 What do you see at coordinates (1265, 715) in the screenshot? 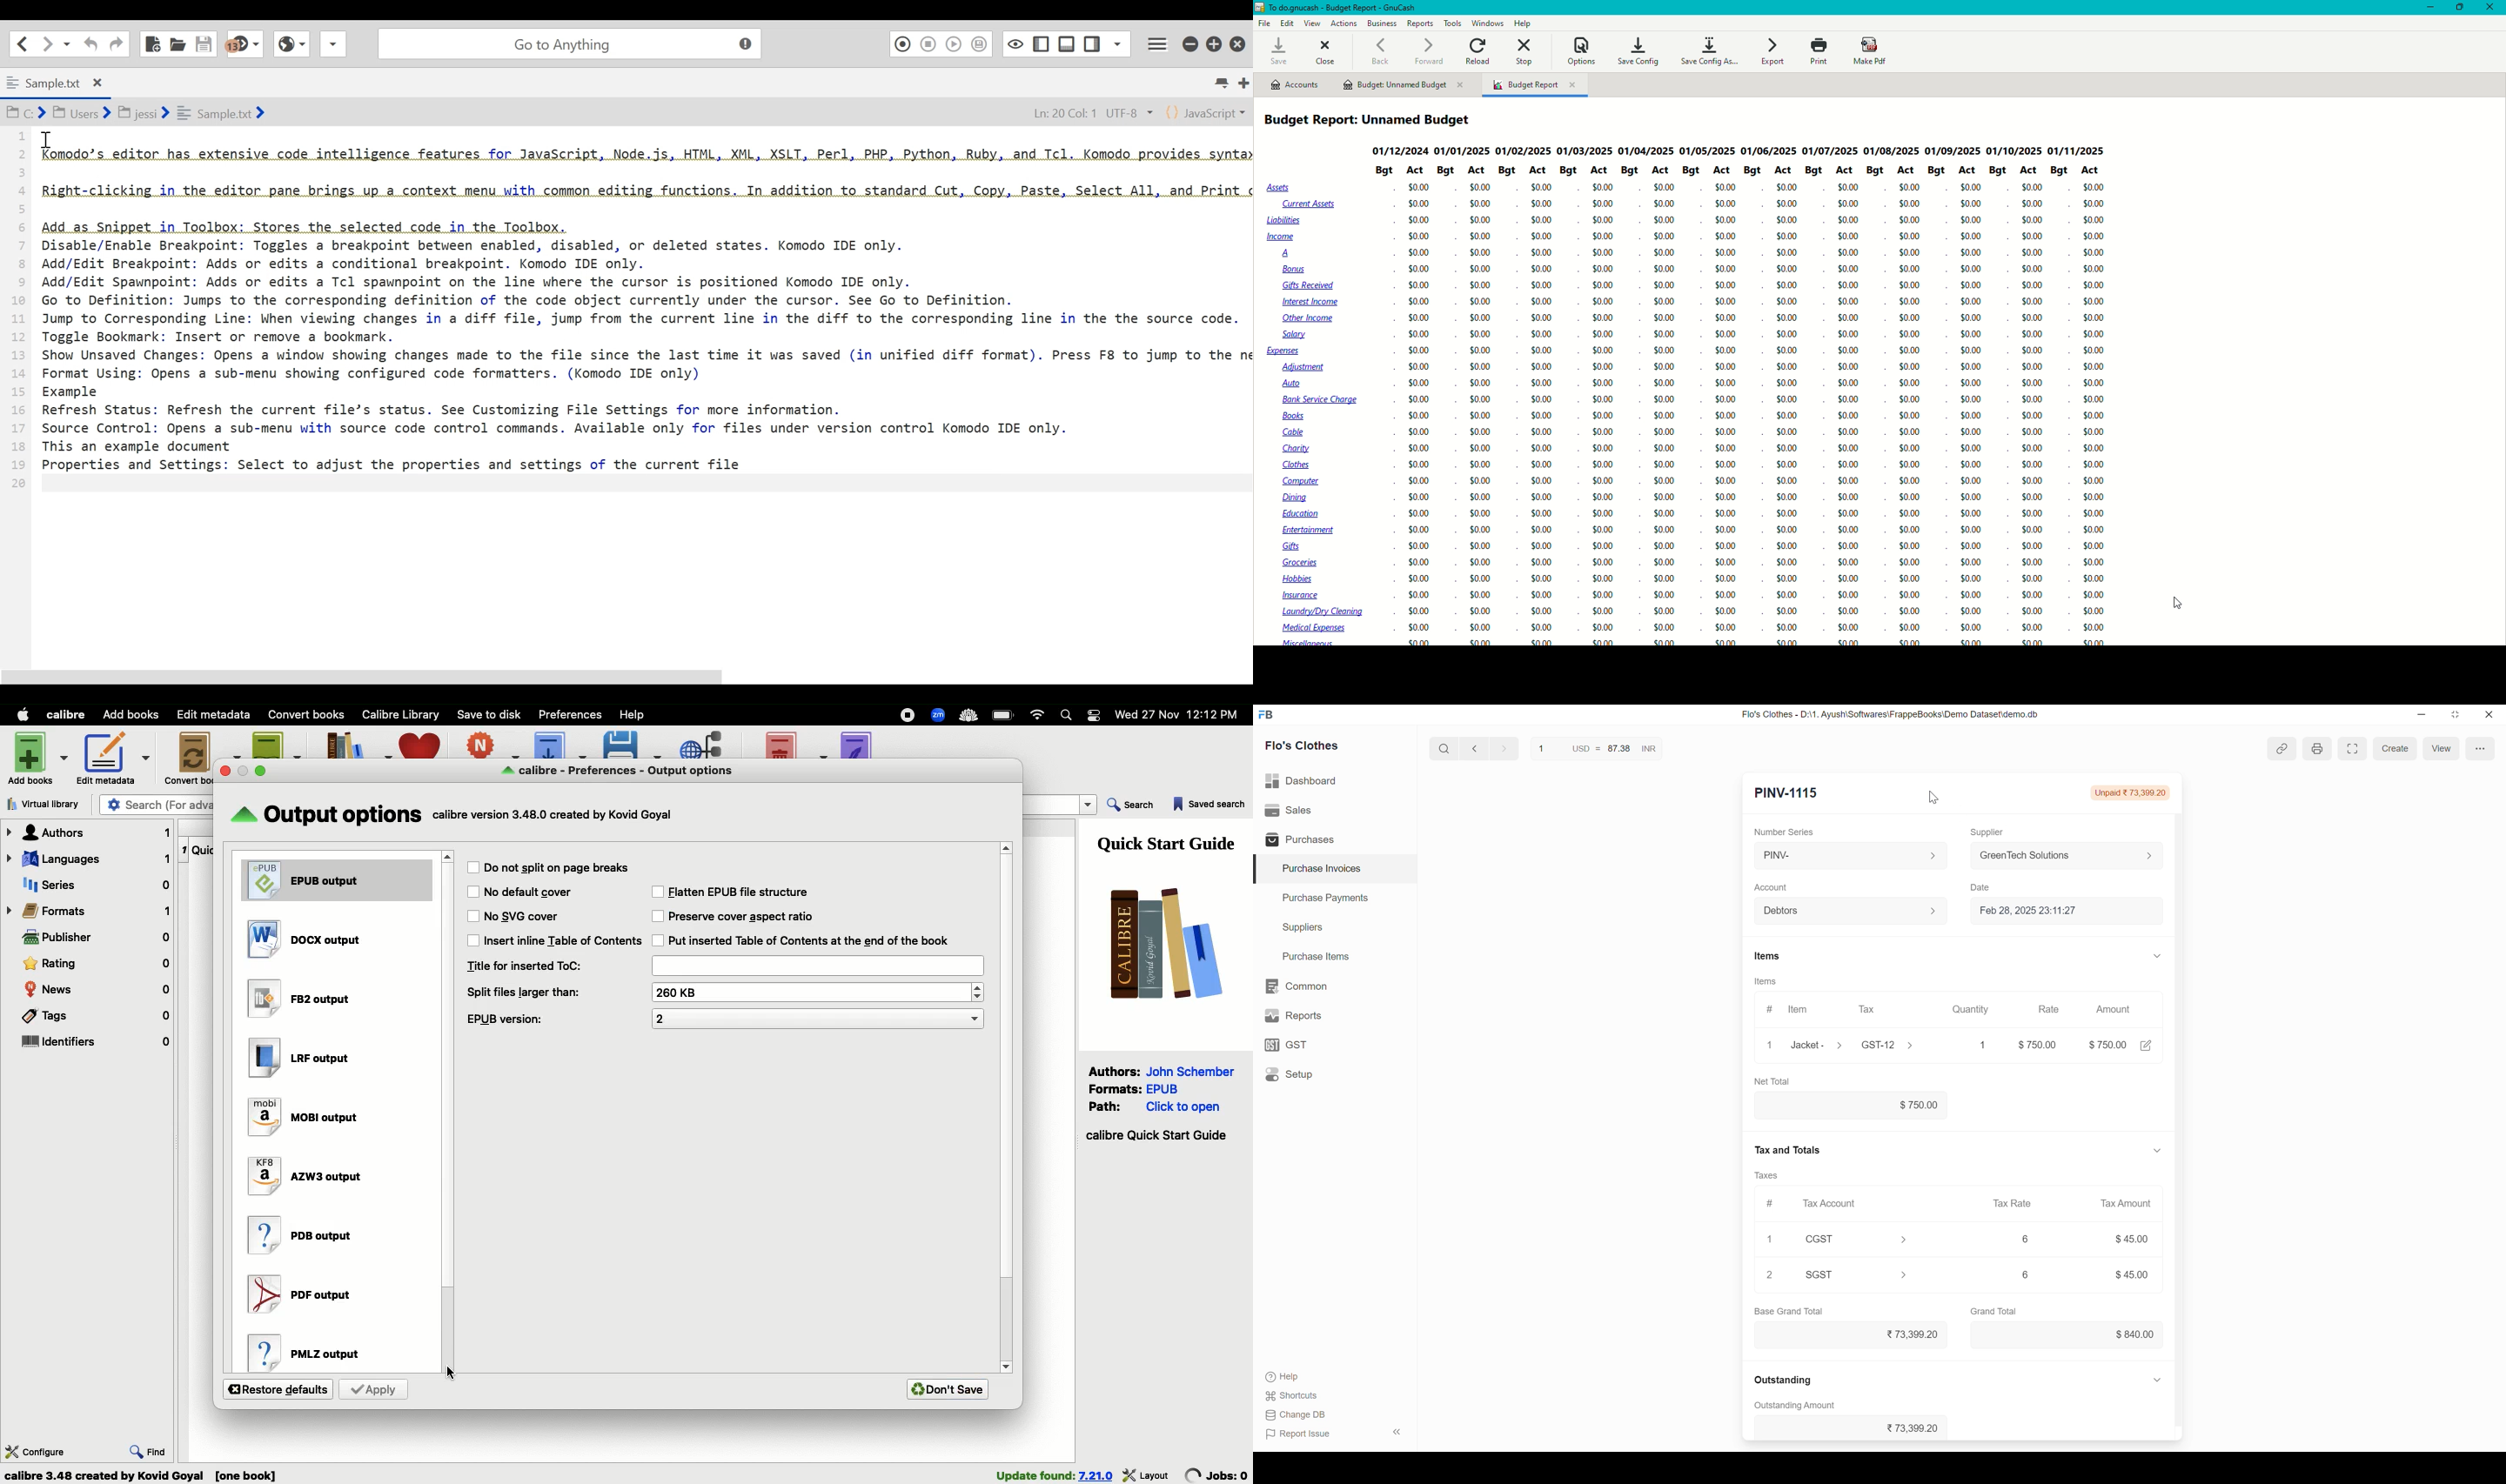
I see `Frappe Books logo` at bounding box center [1265, 715].